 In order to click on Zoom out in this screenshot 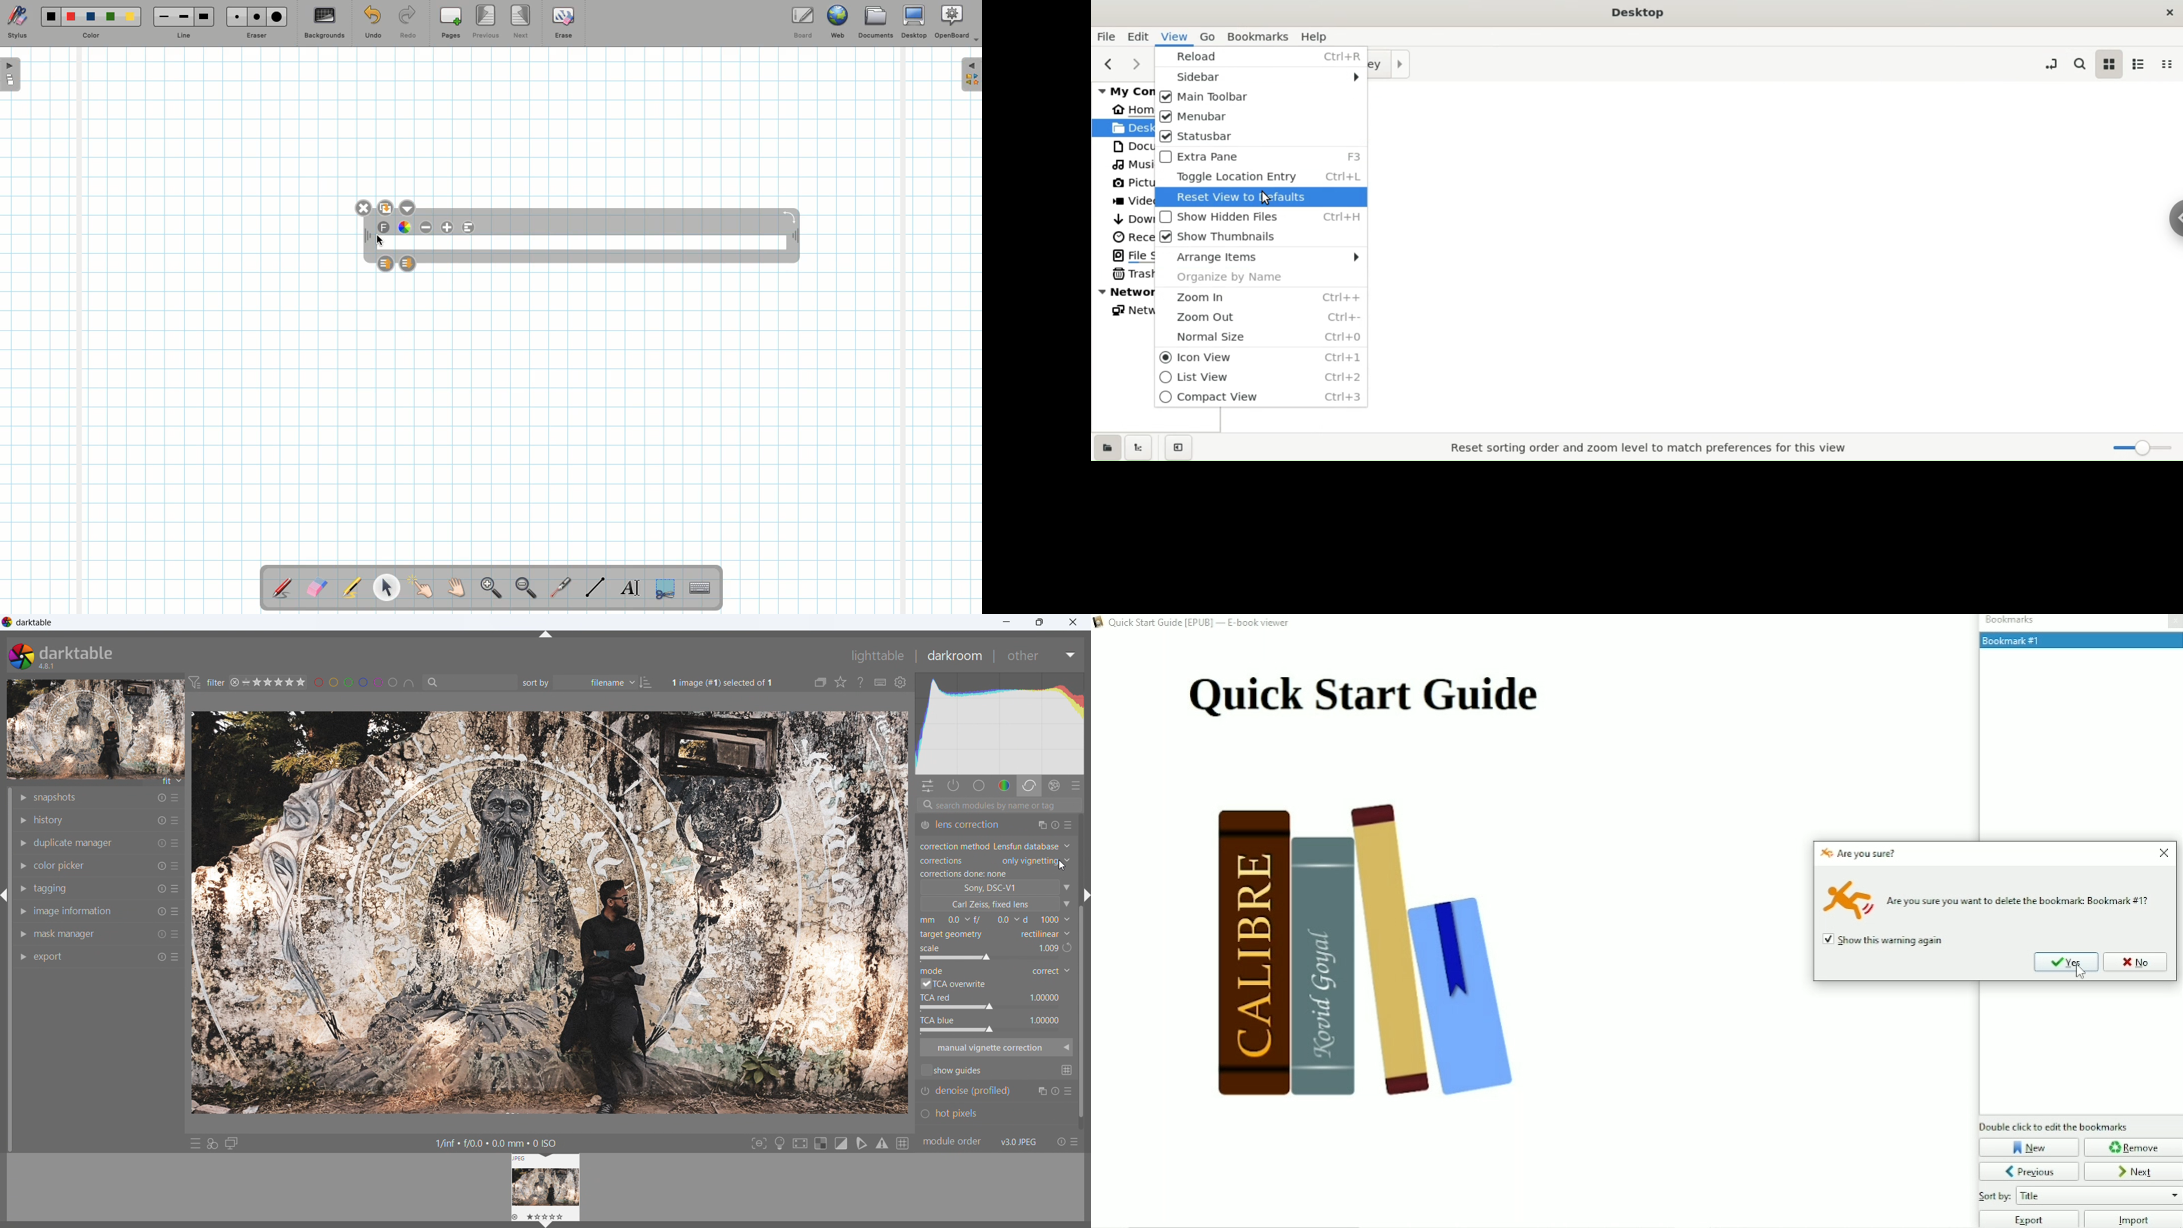, I will do `click(526, 589)`.